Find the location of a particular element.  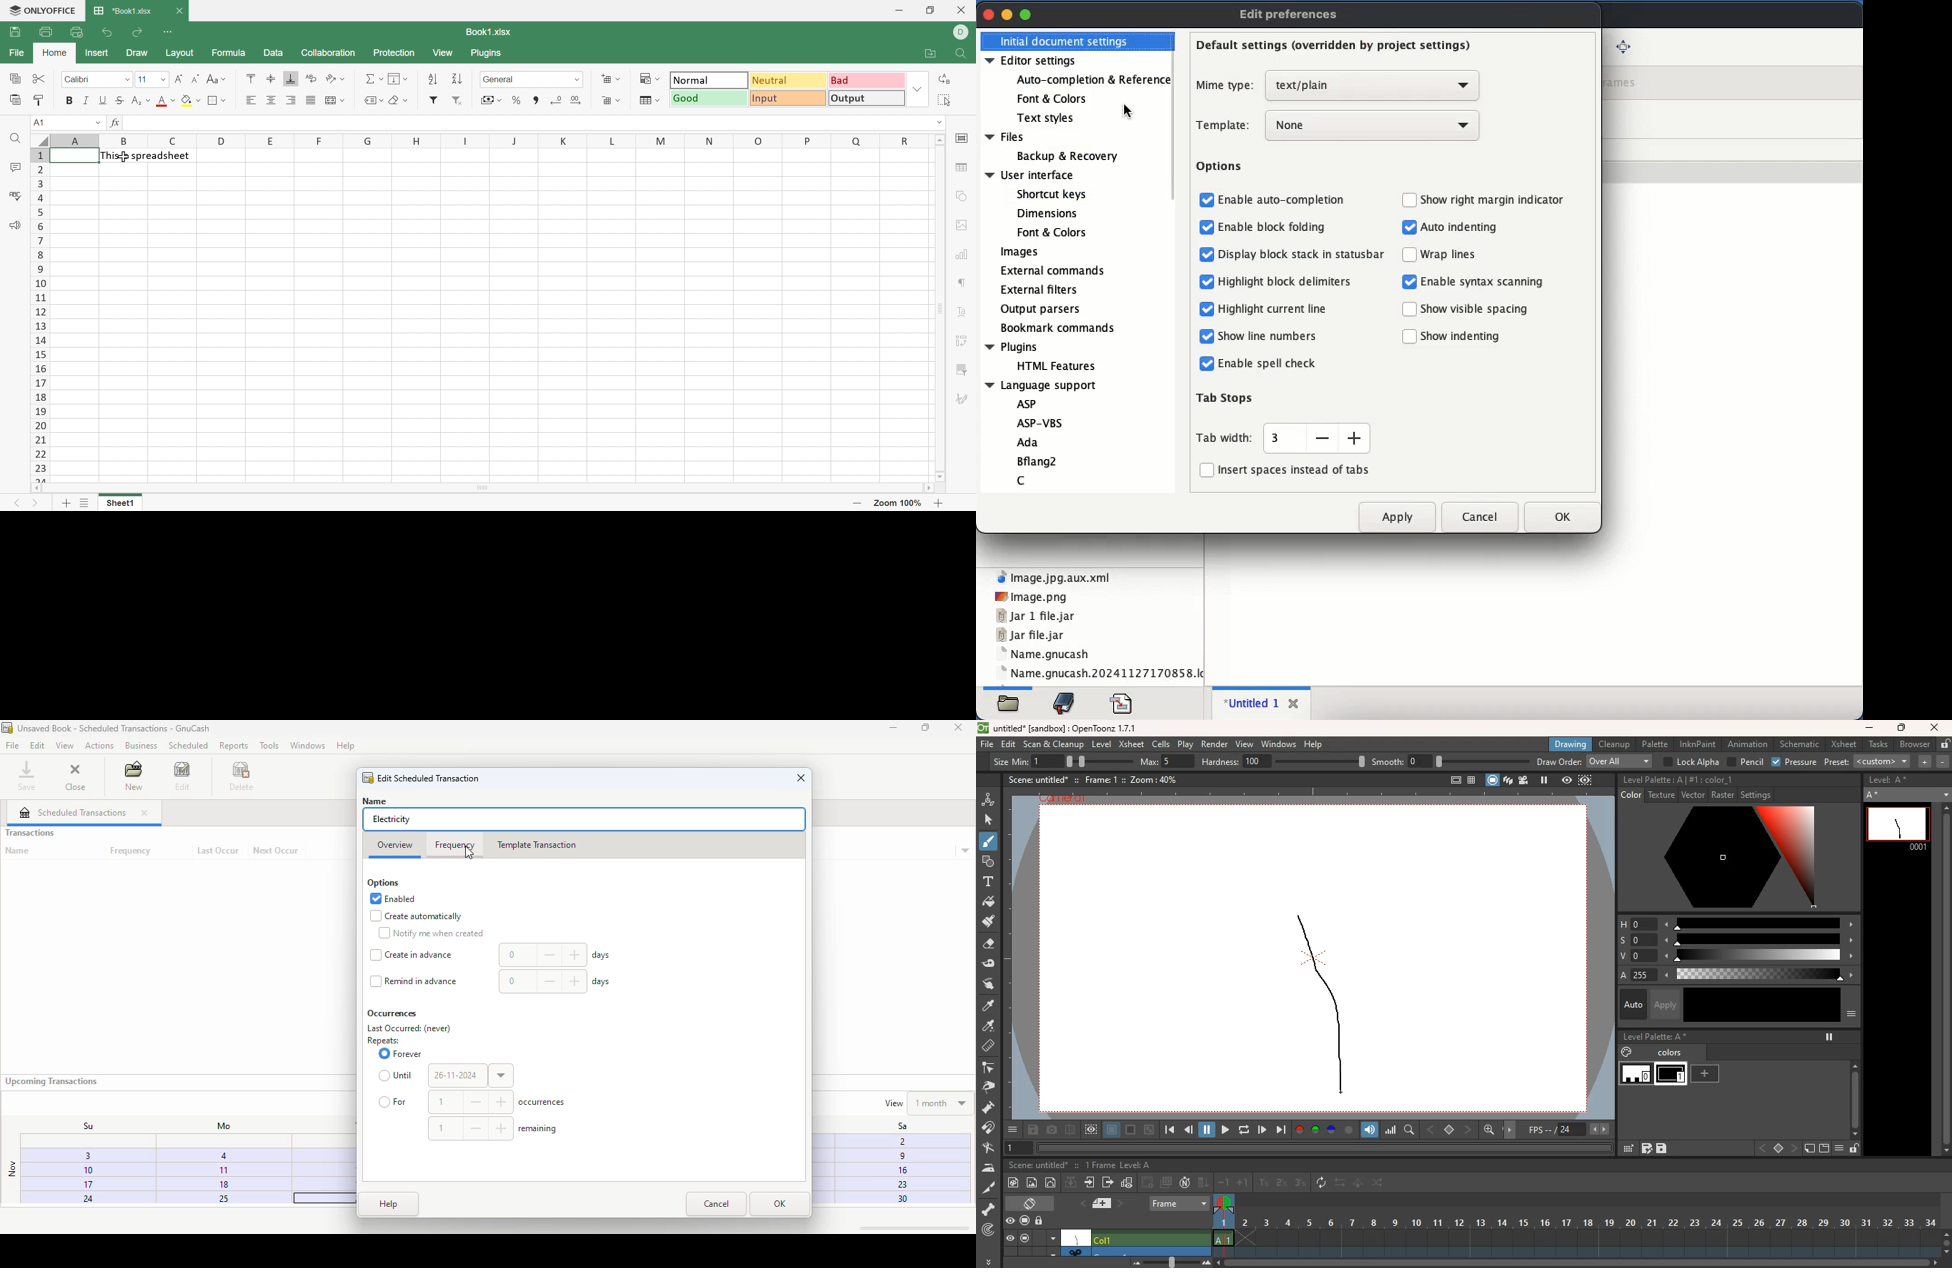

Enable block folding is located at coordinates (1277, 226).